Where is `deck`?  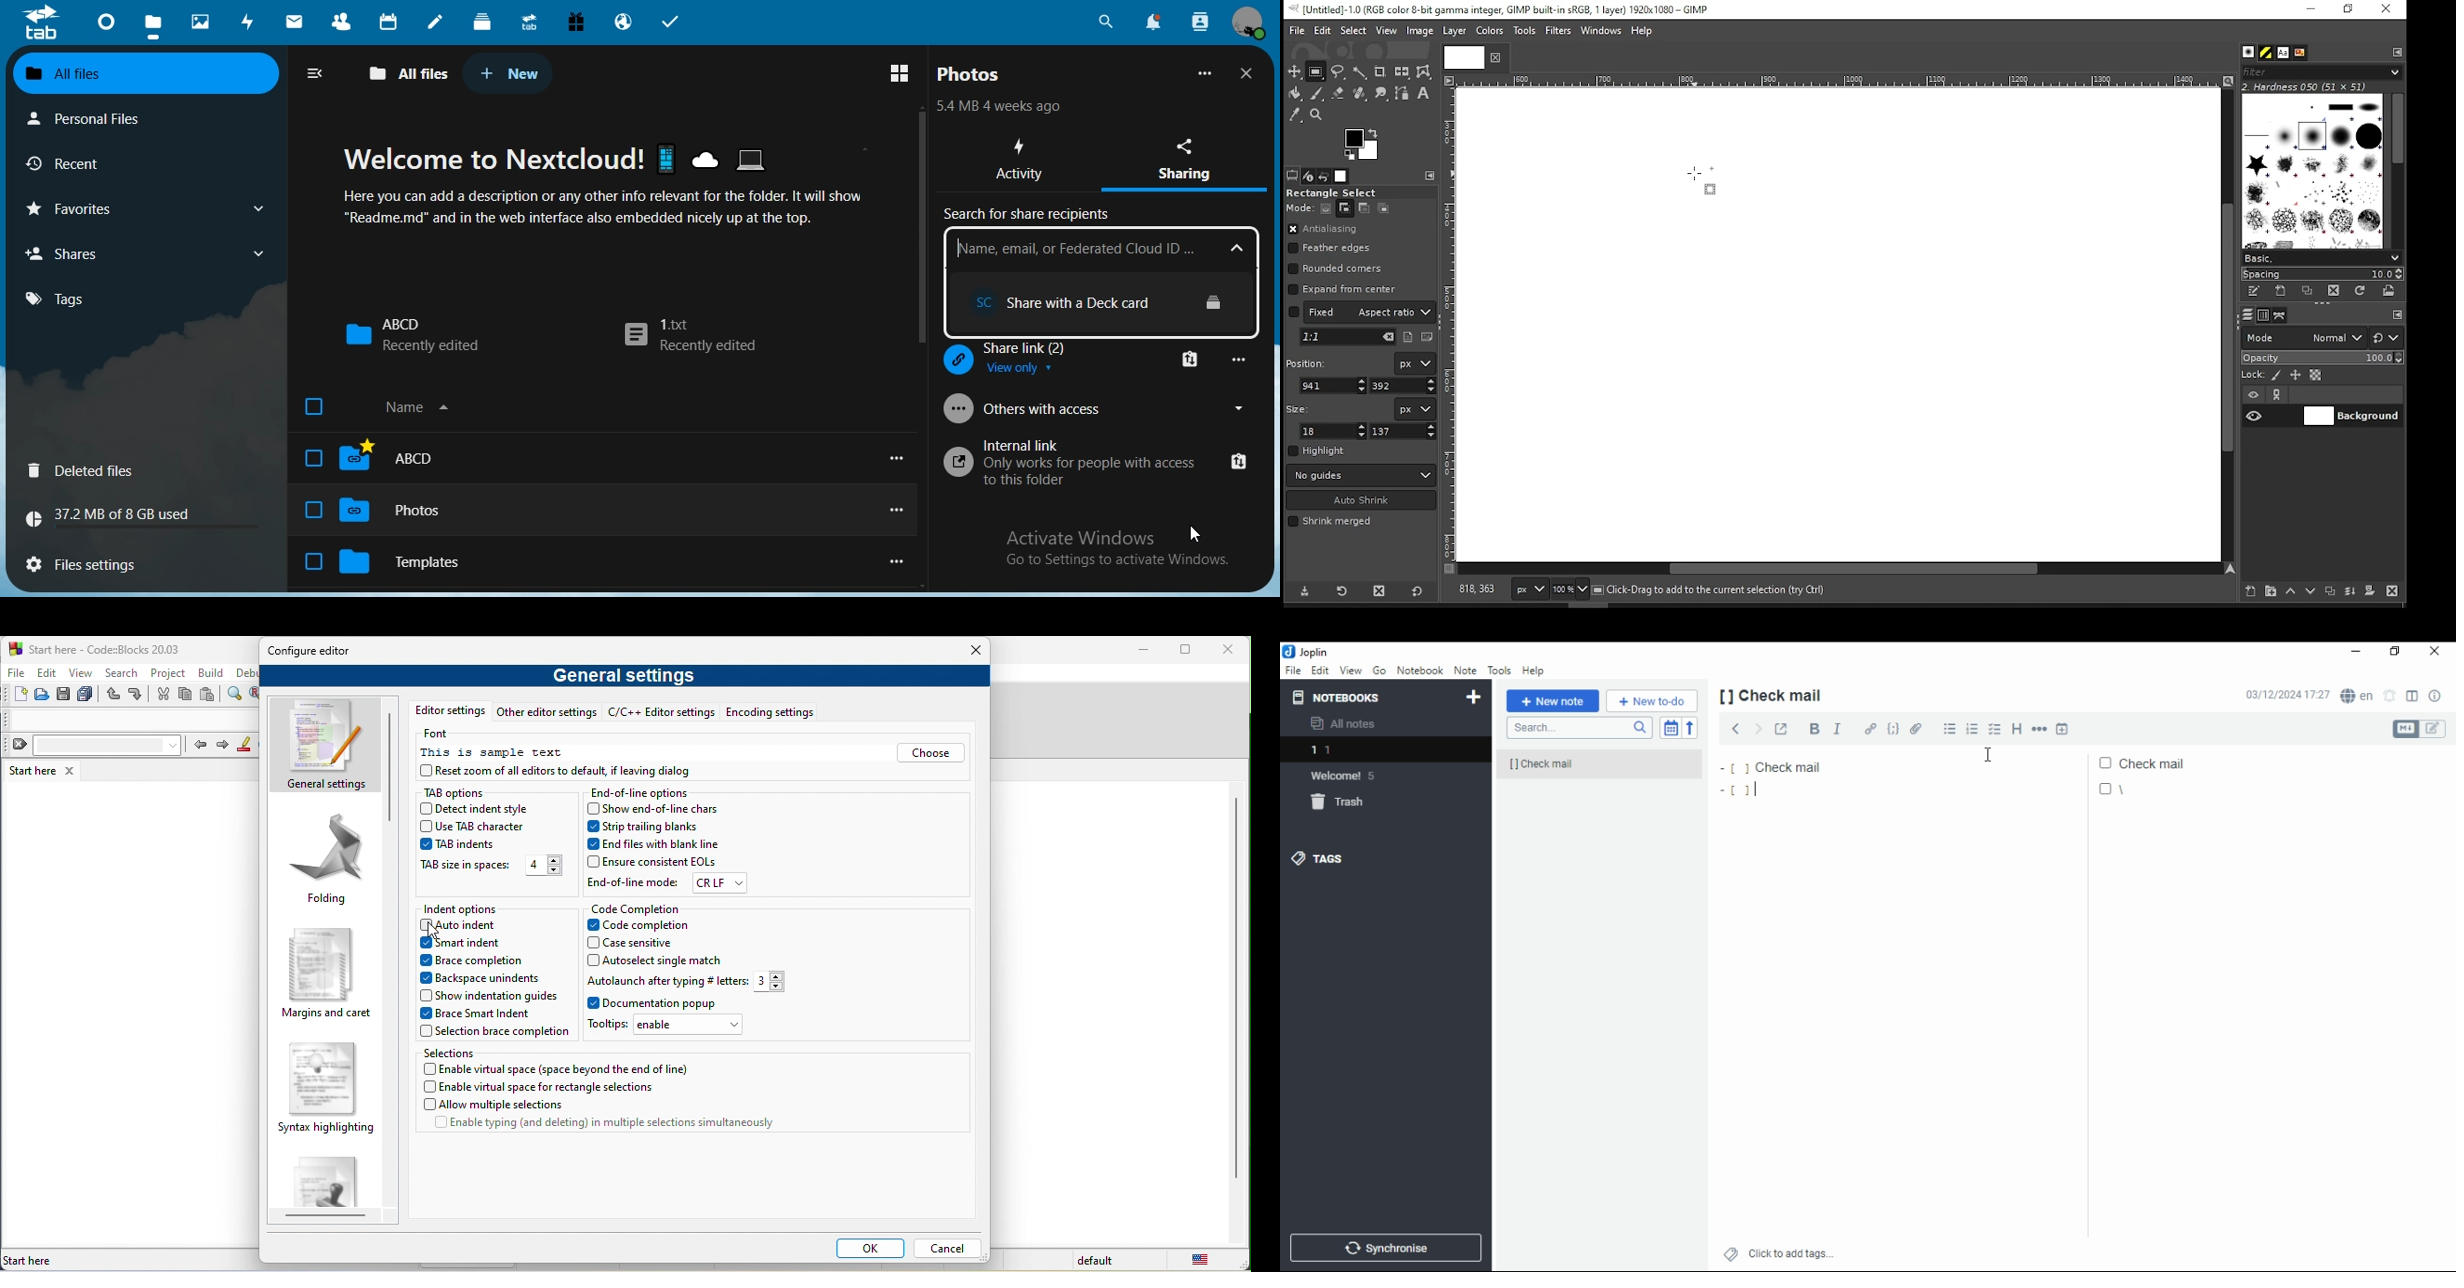
deck is located at coordinates (482, 21).